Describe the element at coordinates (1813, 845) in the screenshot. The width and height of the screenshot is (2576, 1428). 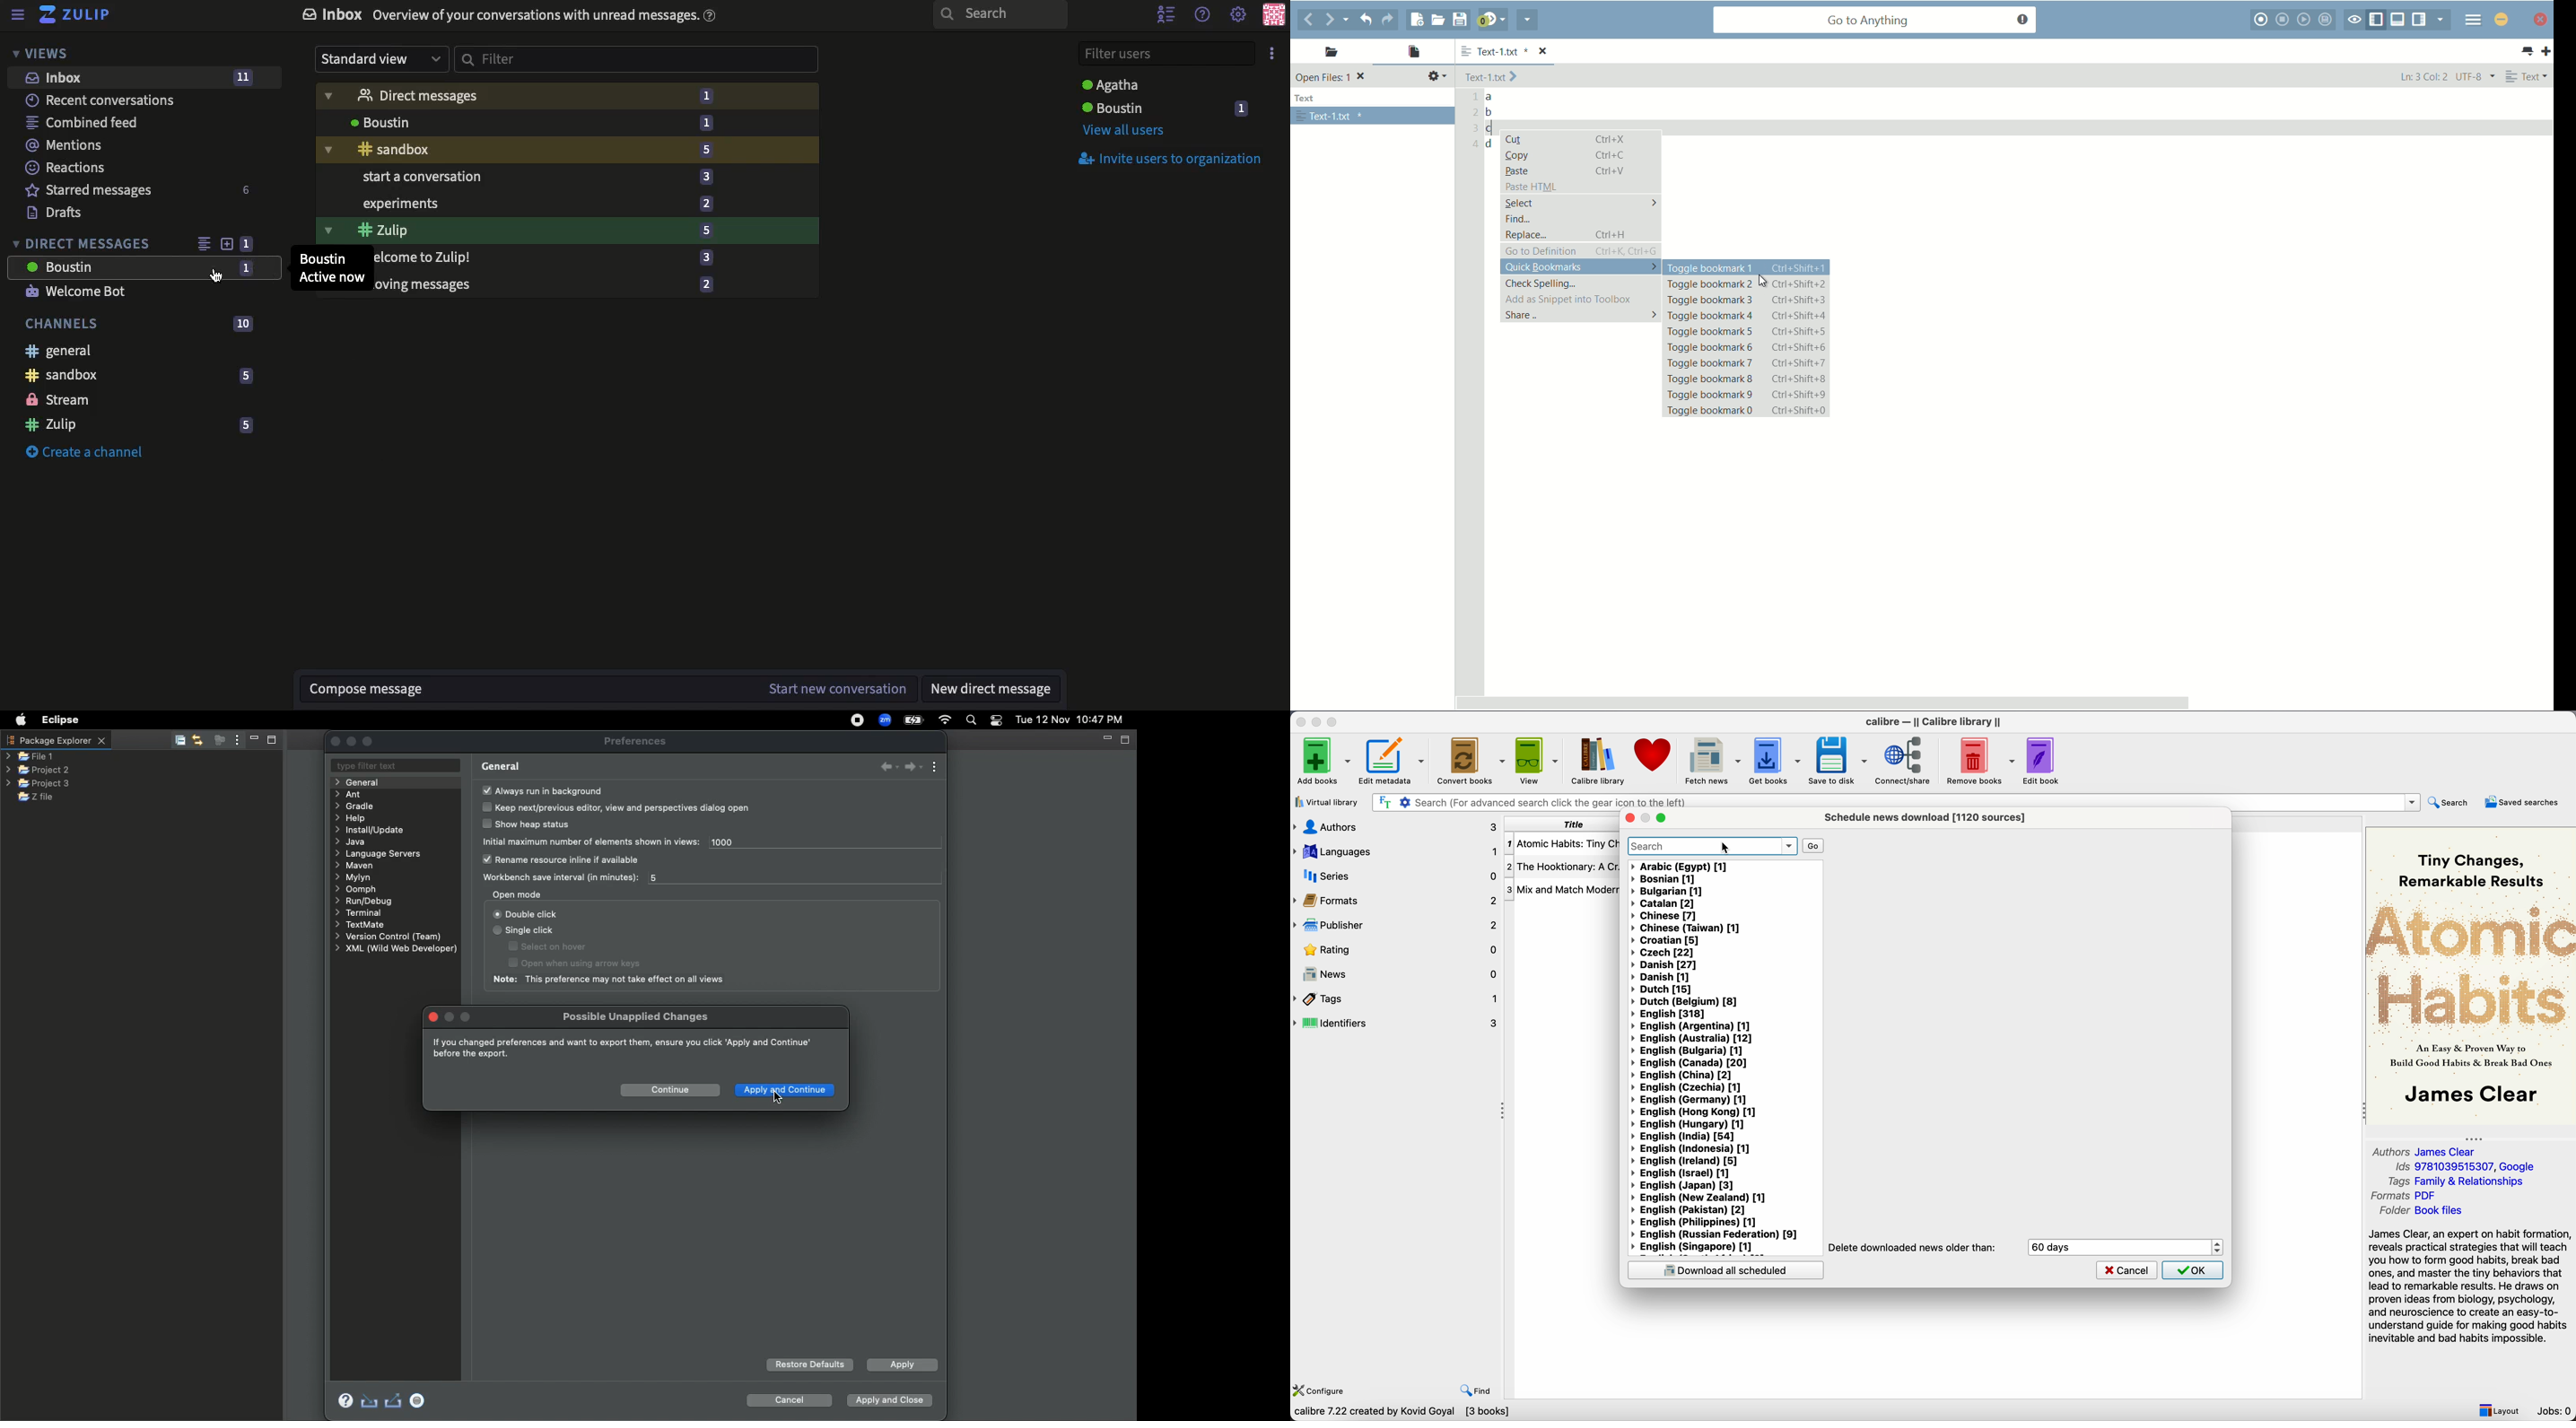
I see `go` at that location.